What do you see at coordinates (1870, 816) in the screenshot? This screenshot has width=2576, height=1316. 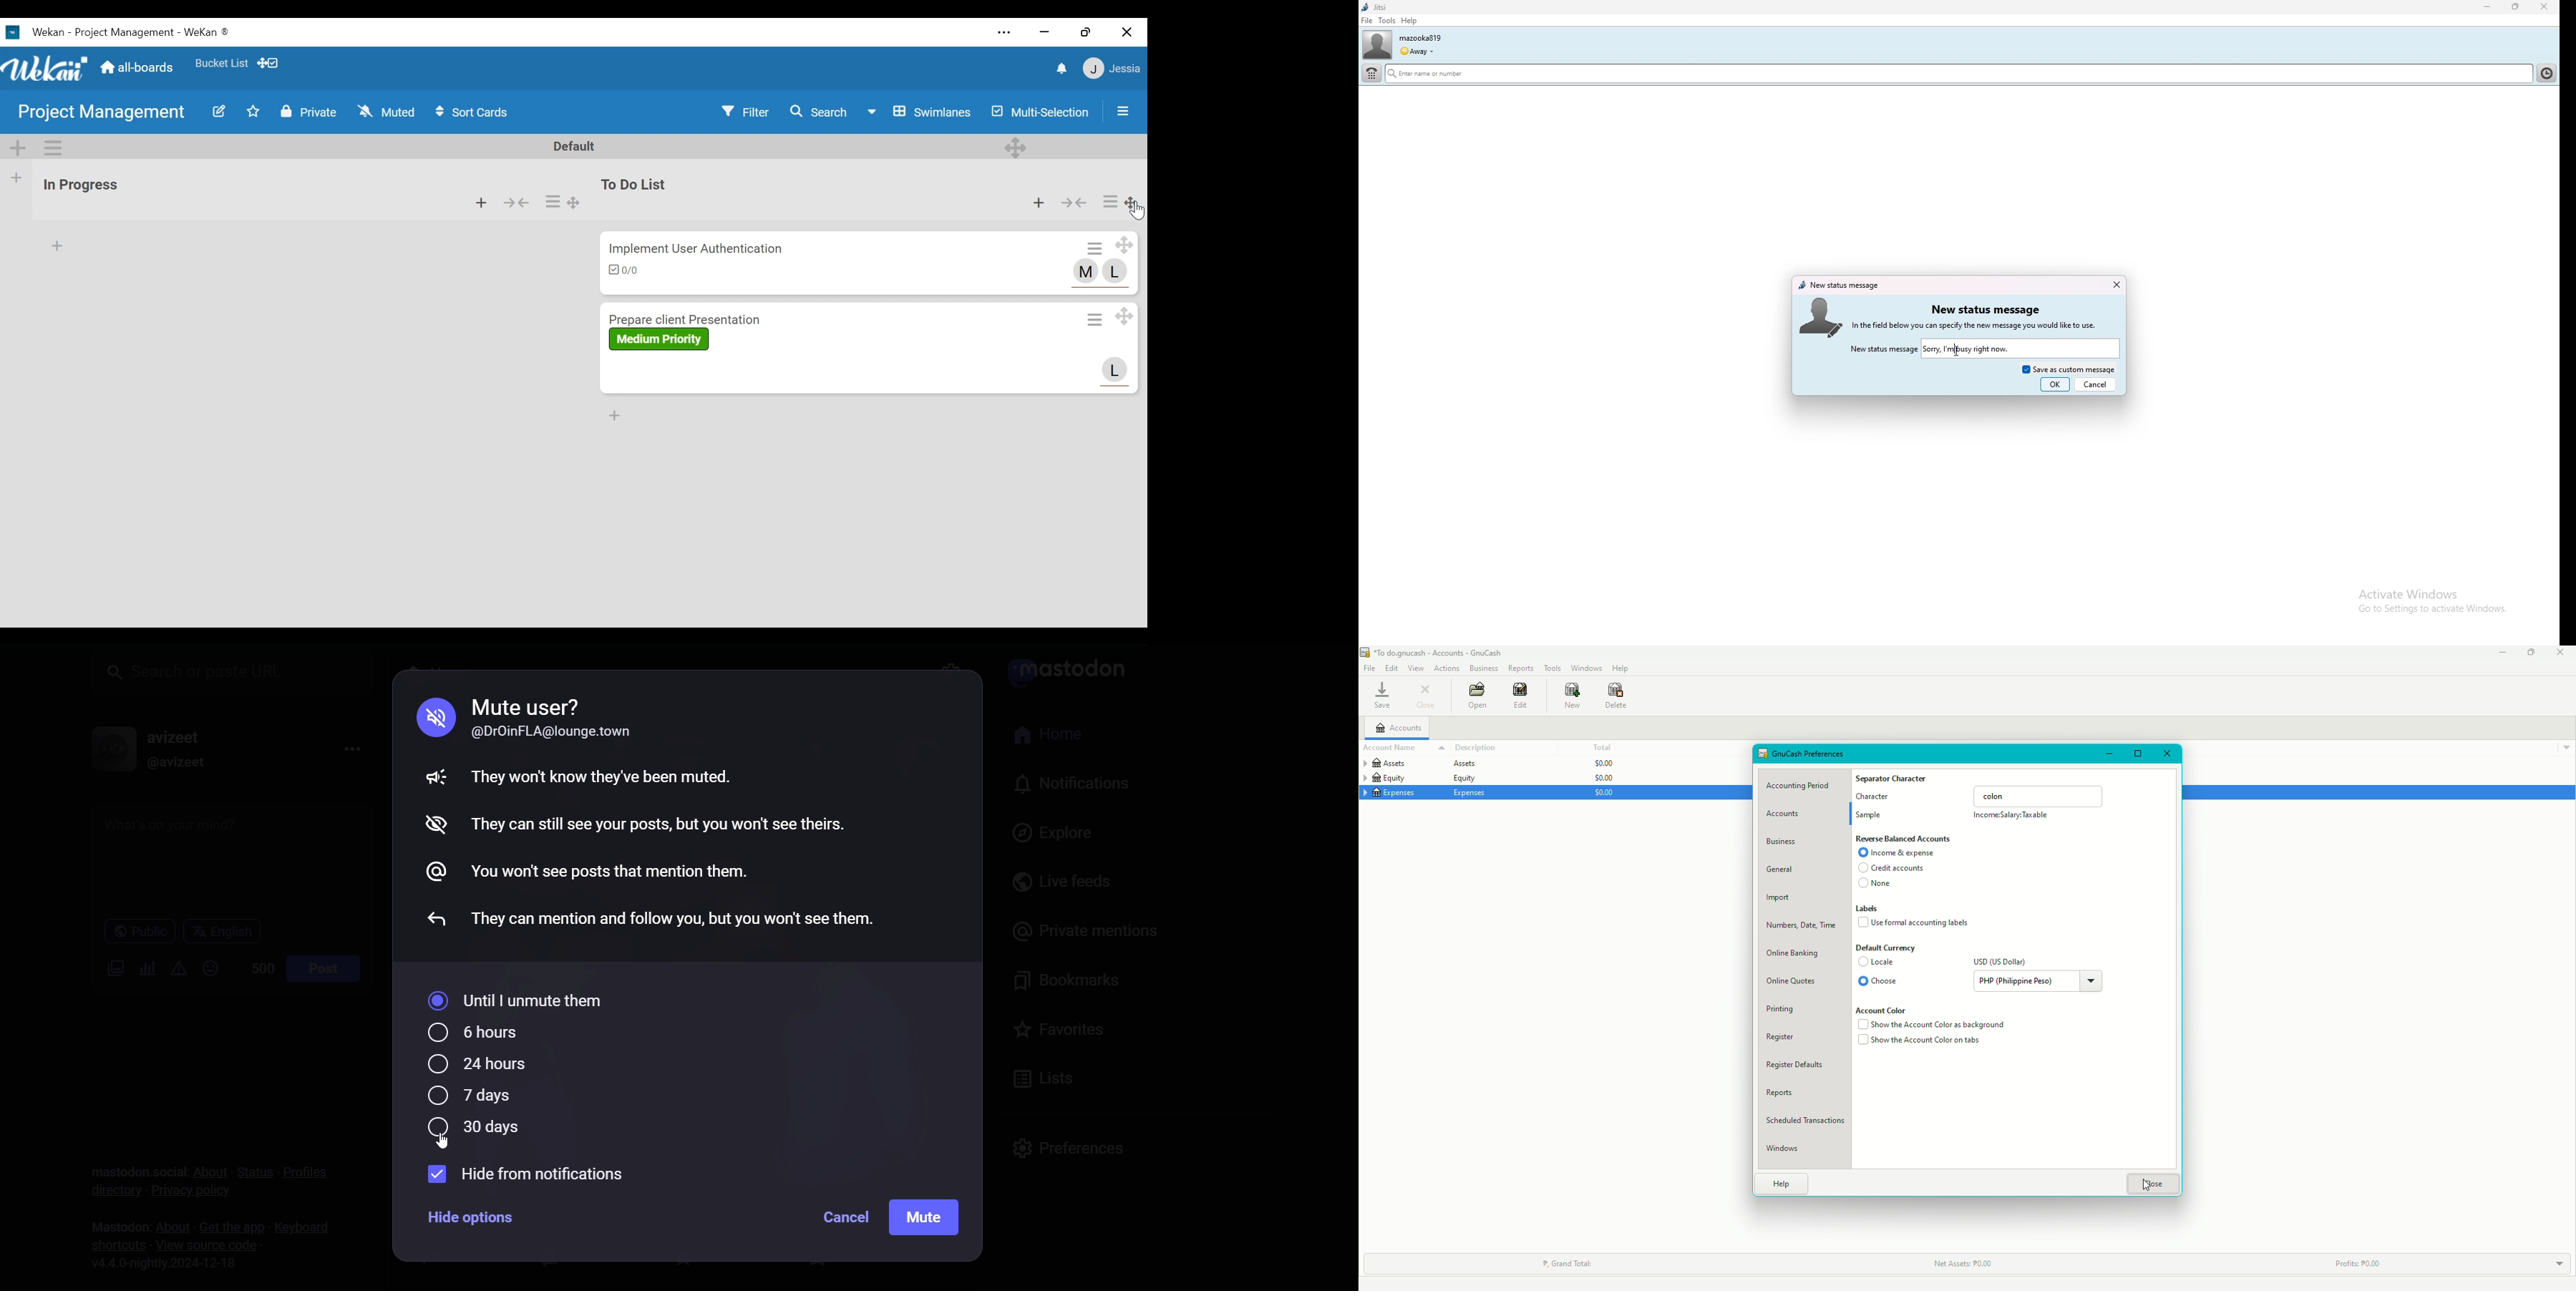 I see `Sample` at bounding box center [1870, 816].